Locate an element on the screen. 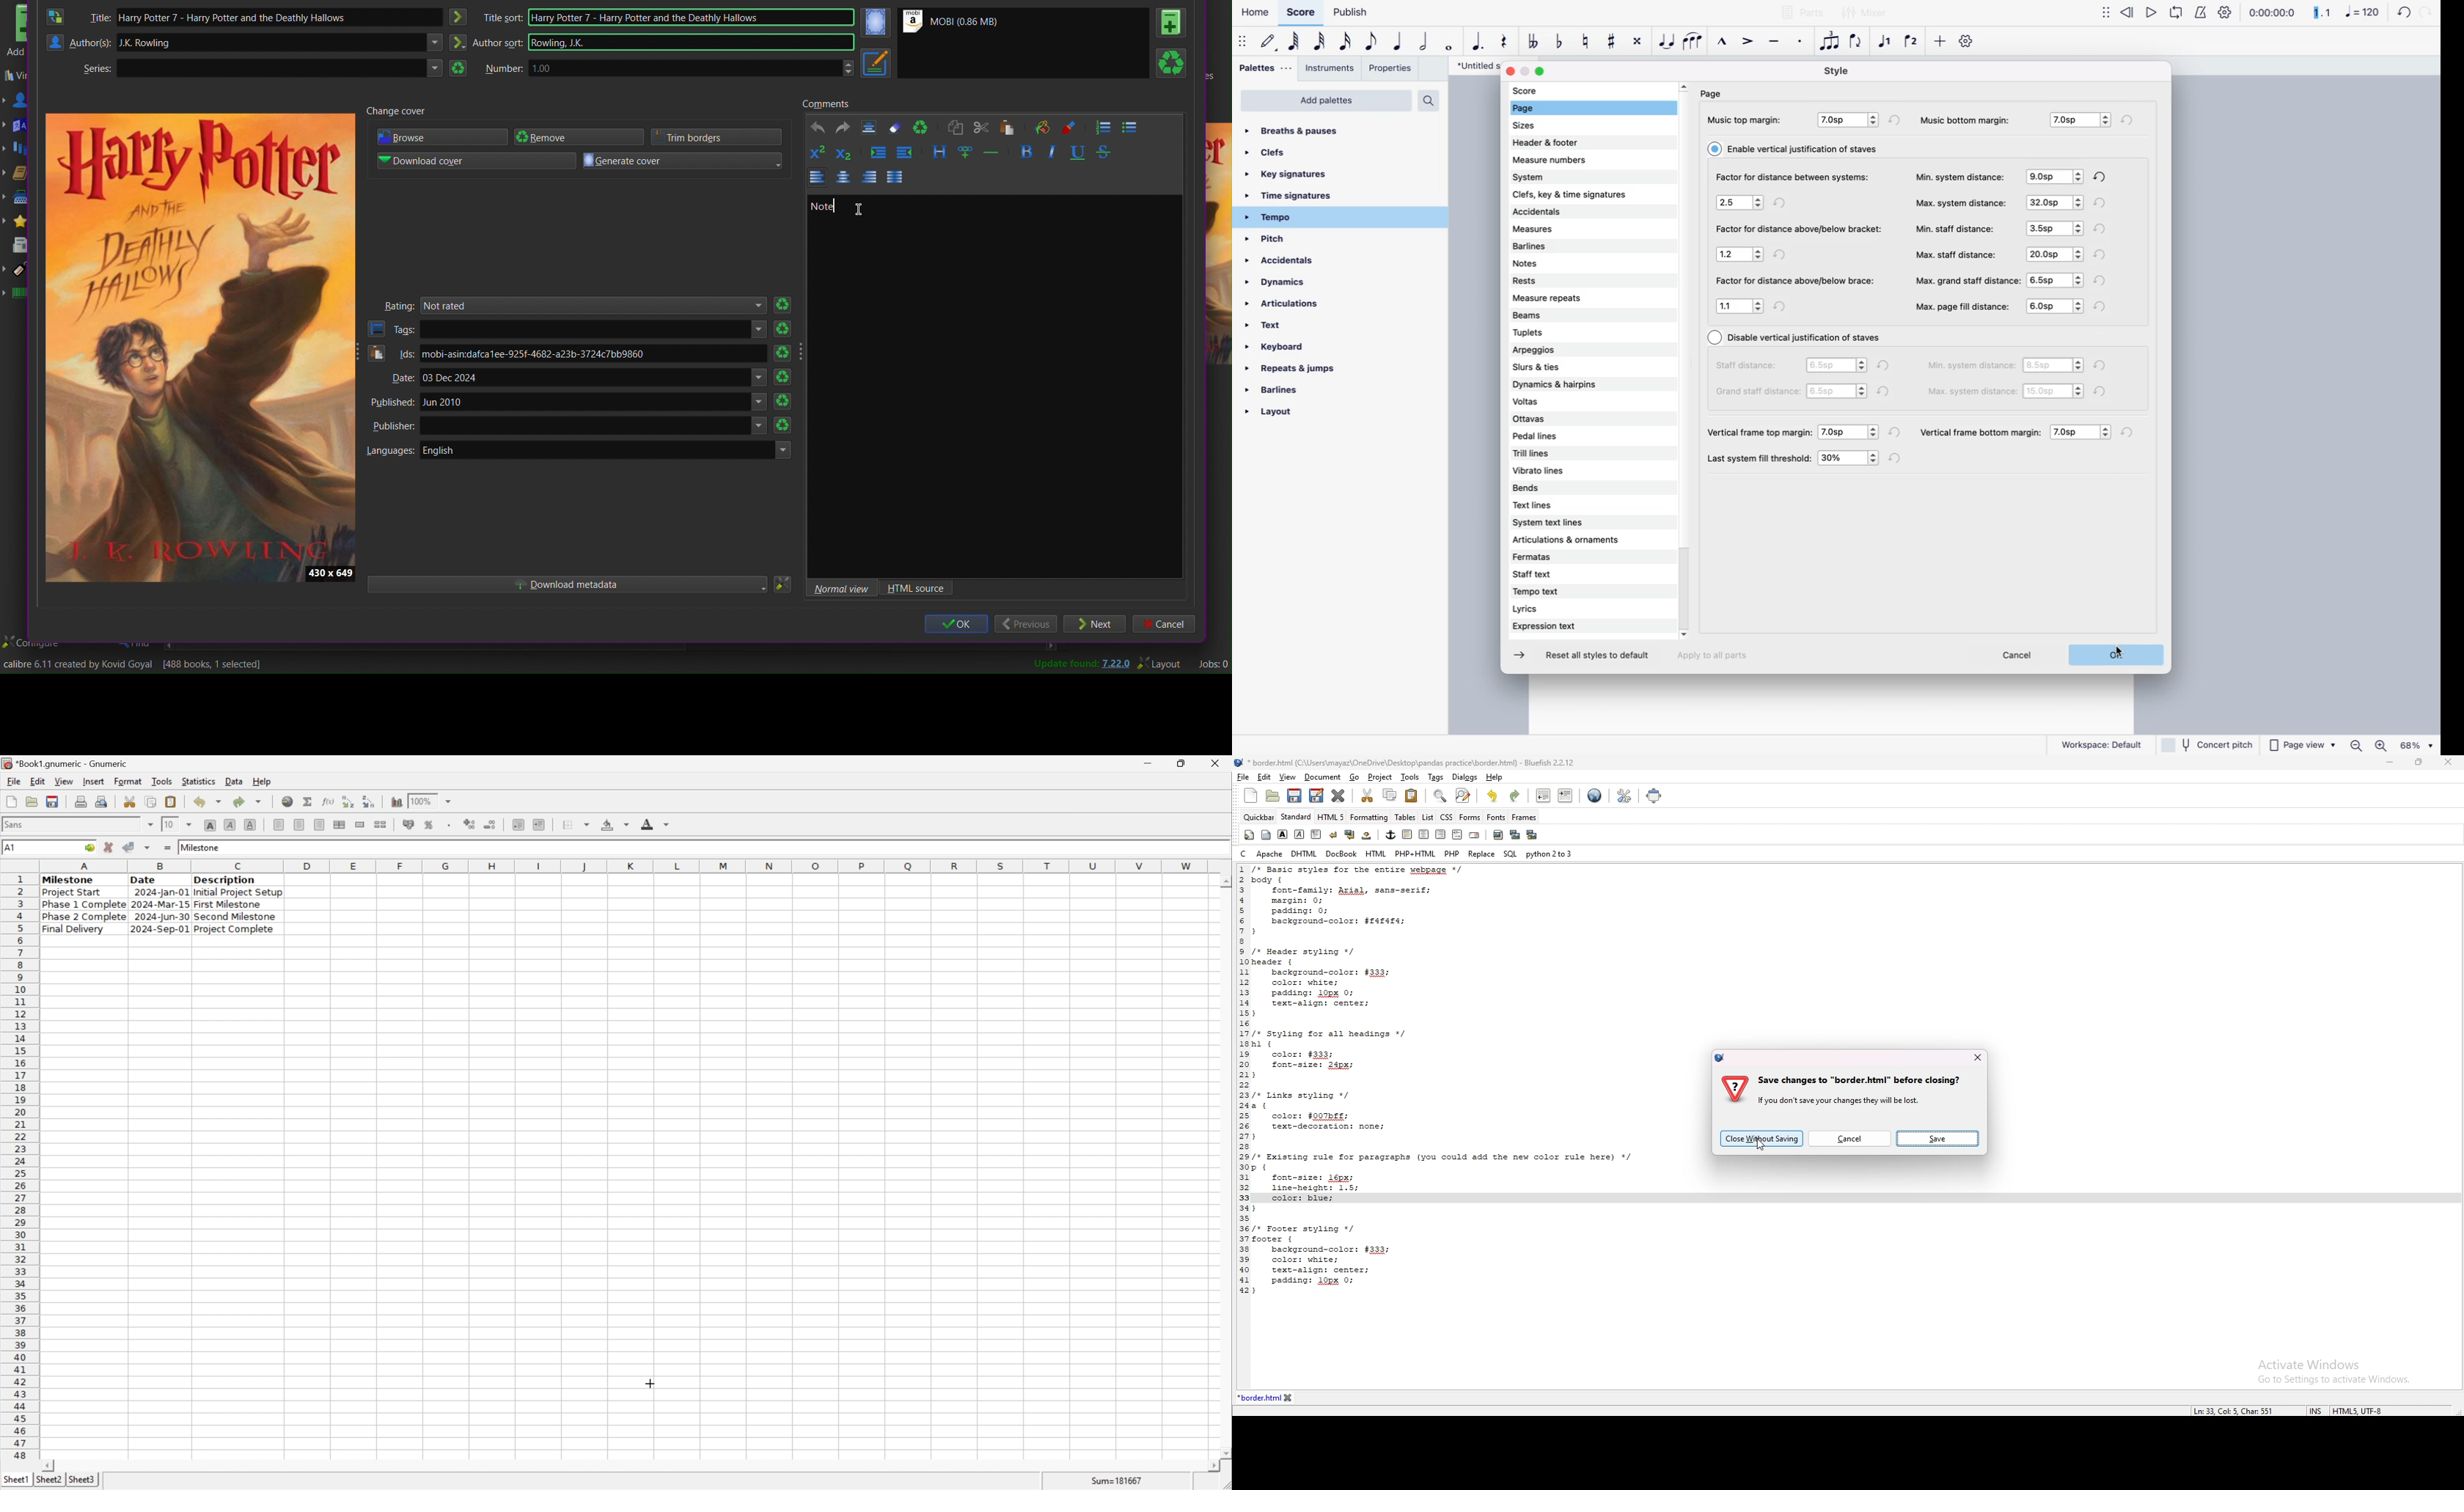 The height and width of the screenshot is (1512, 2464). close is located at coordinates (2449, 762).